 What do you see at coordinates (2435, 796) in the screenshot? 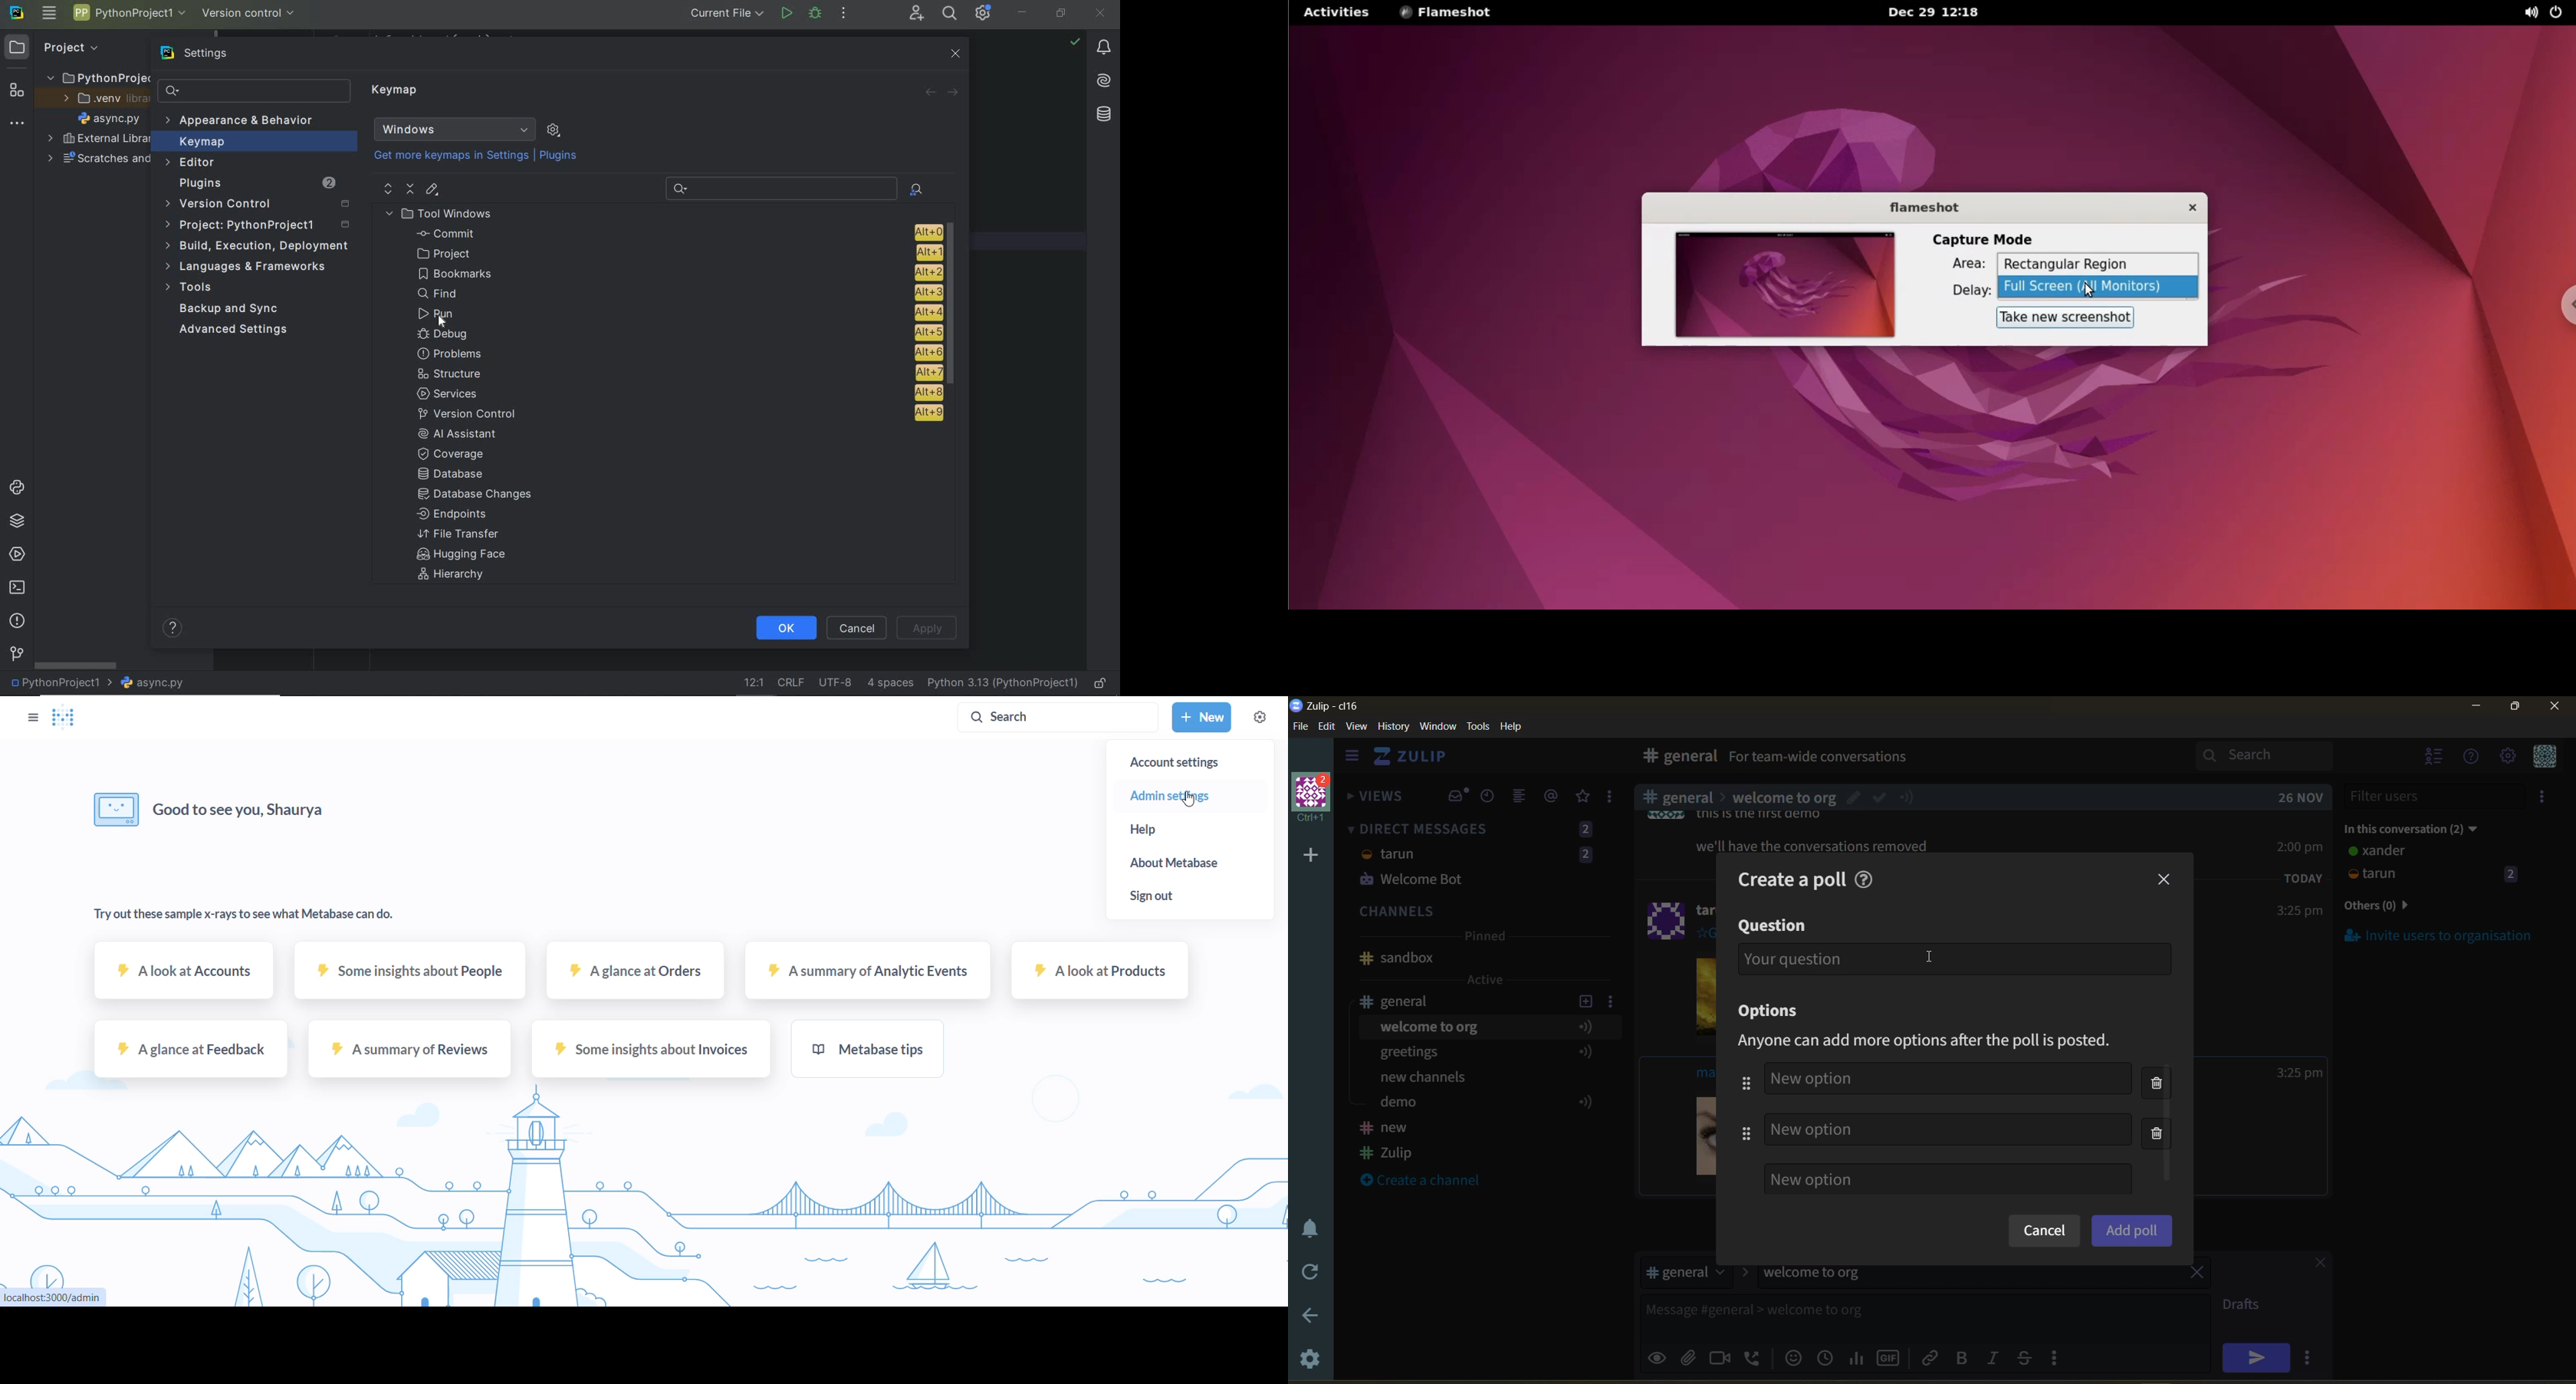
I see `filter users` at bounding box center [2435, 796].